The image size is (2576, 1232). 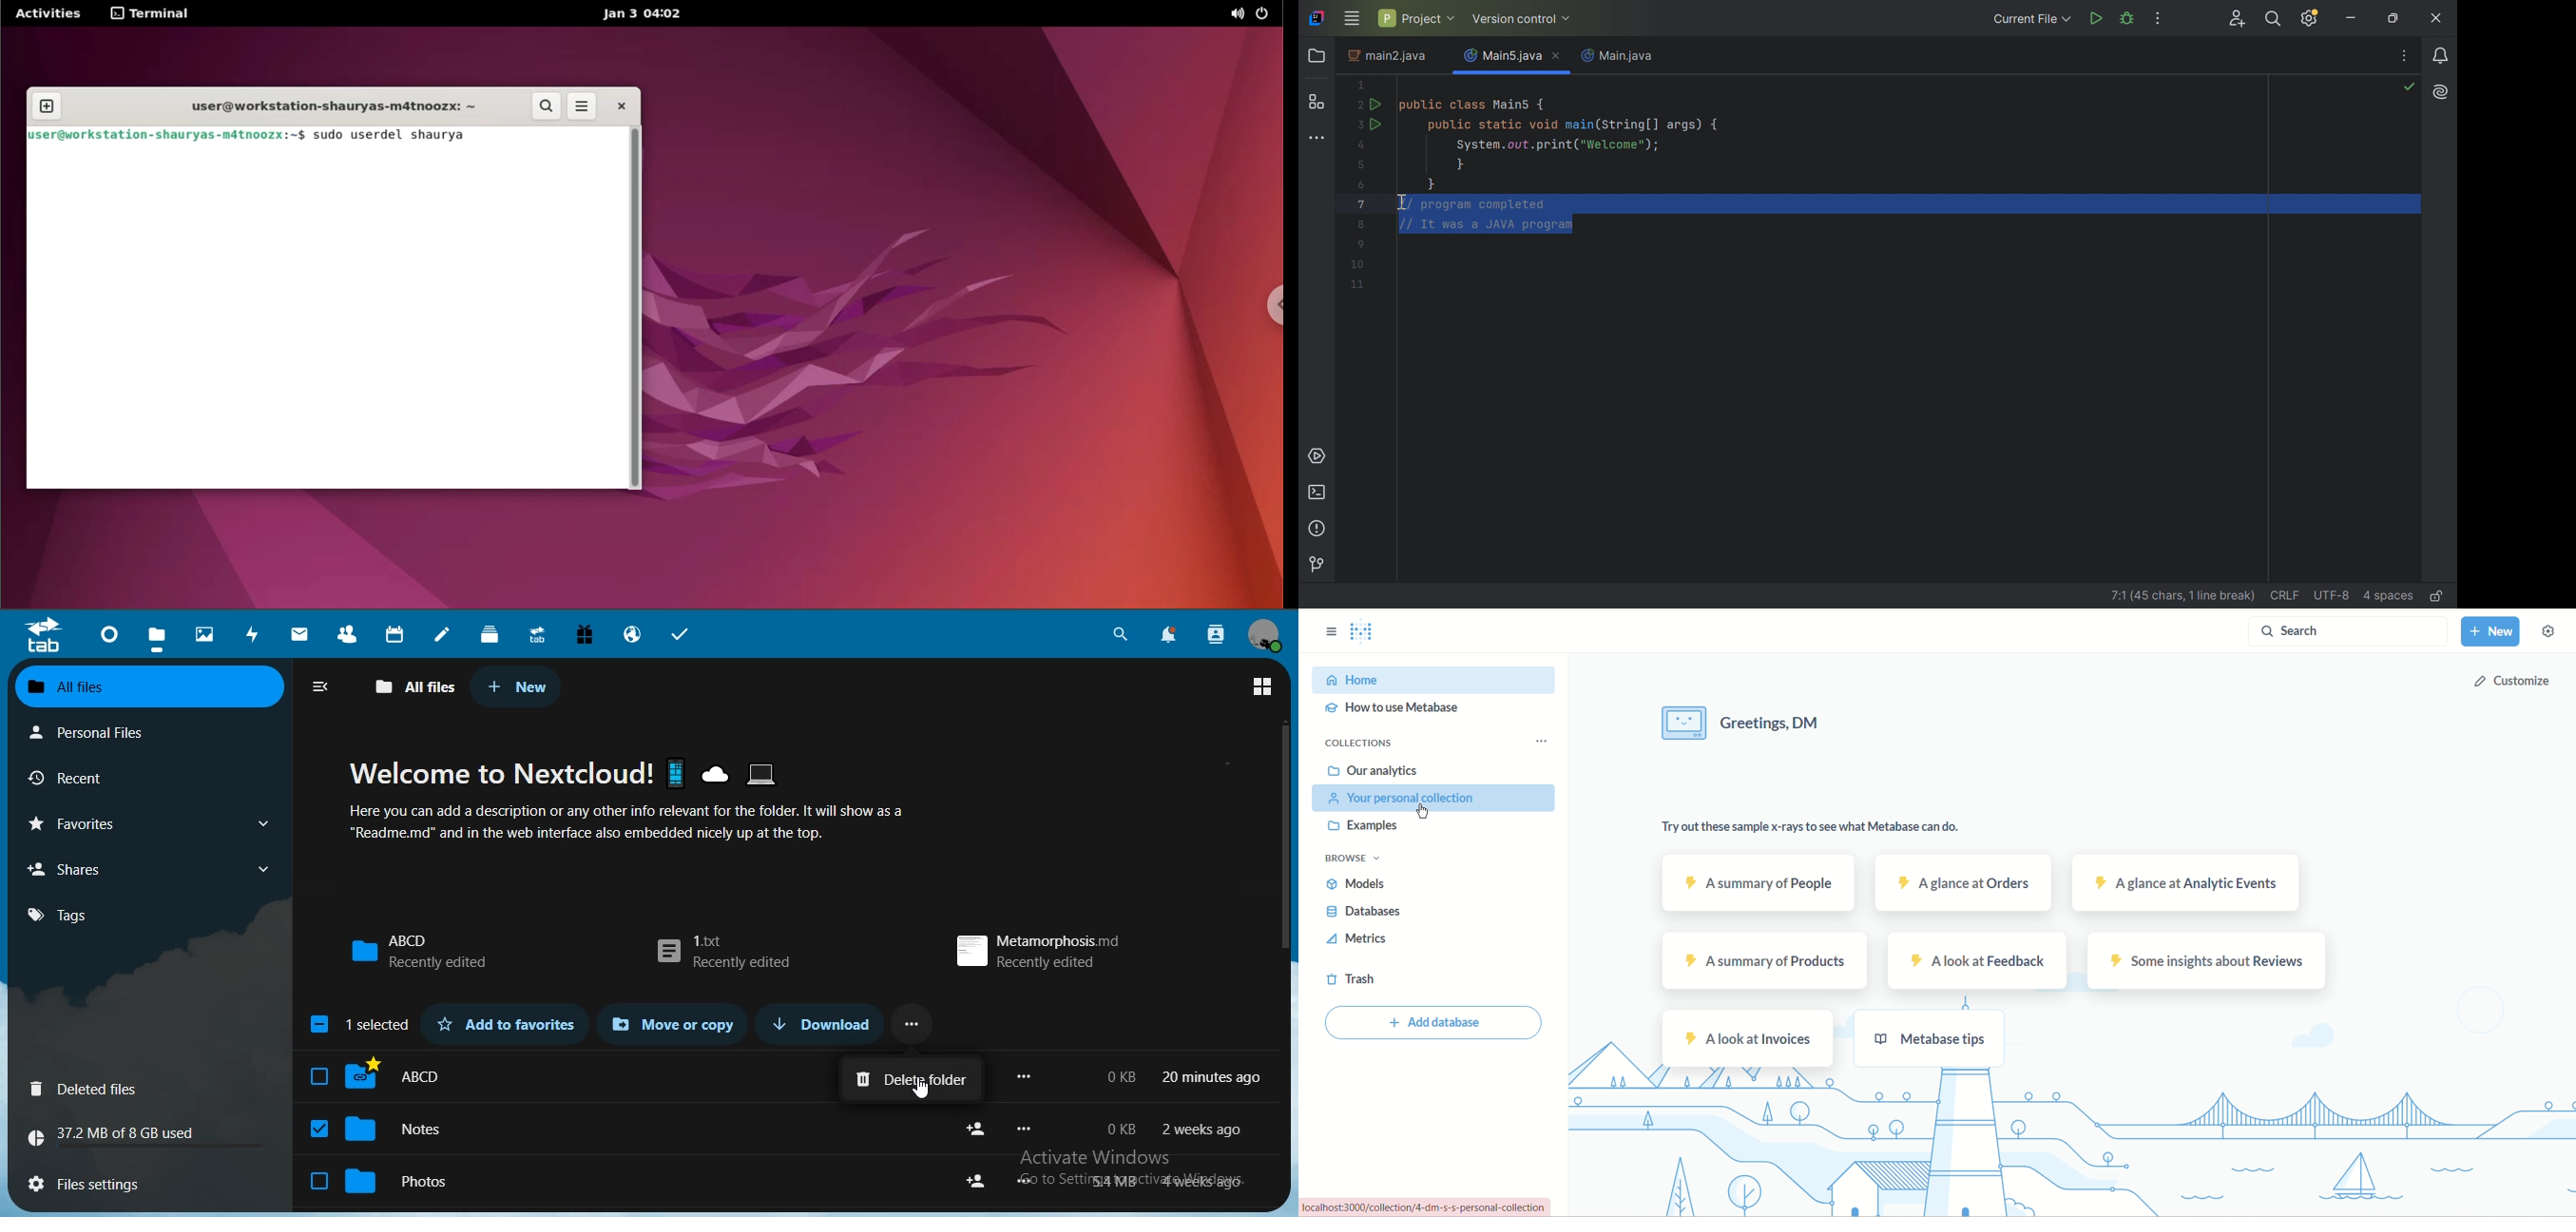 What do you see at coordinates (150, 1139) in the screenshot?
I see `37.2 MB of 8GB used` at bounding box center [150, 1139].